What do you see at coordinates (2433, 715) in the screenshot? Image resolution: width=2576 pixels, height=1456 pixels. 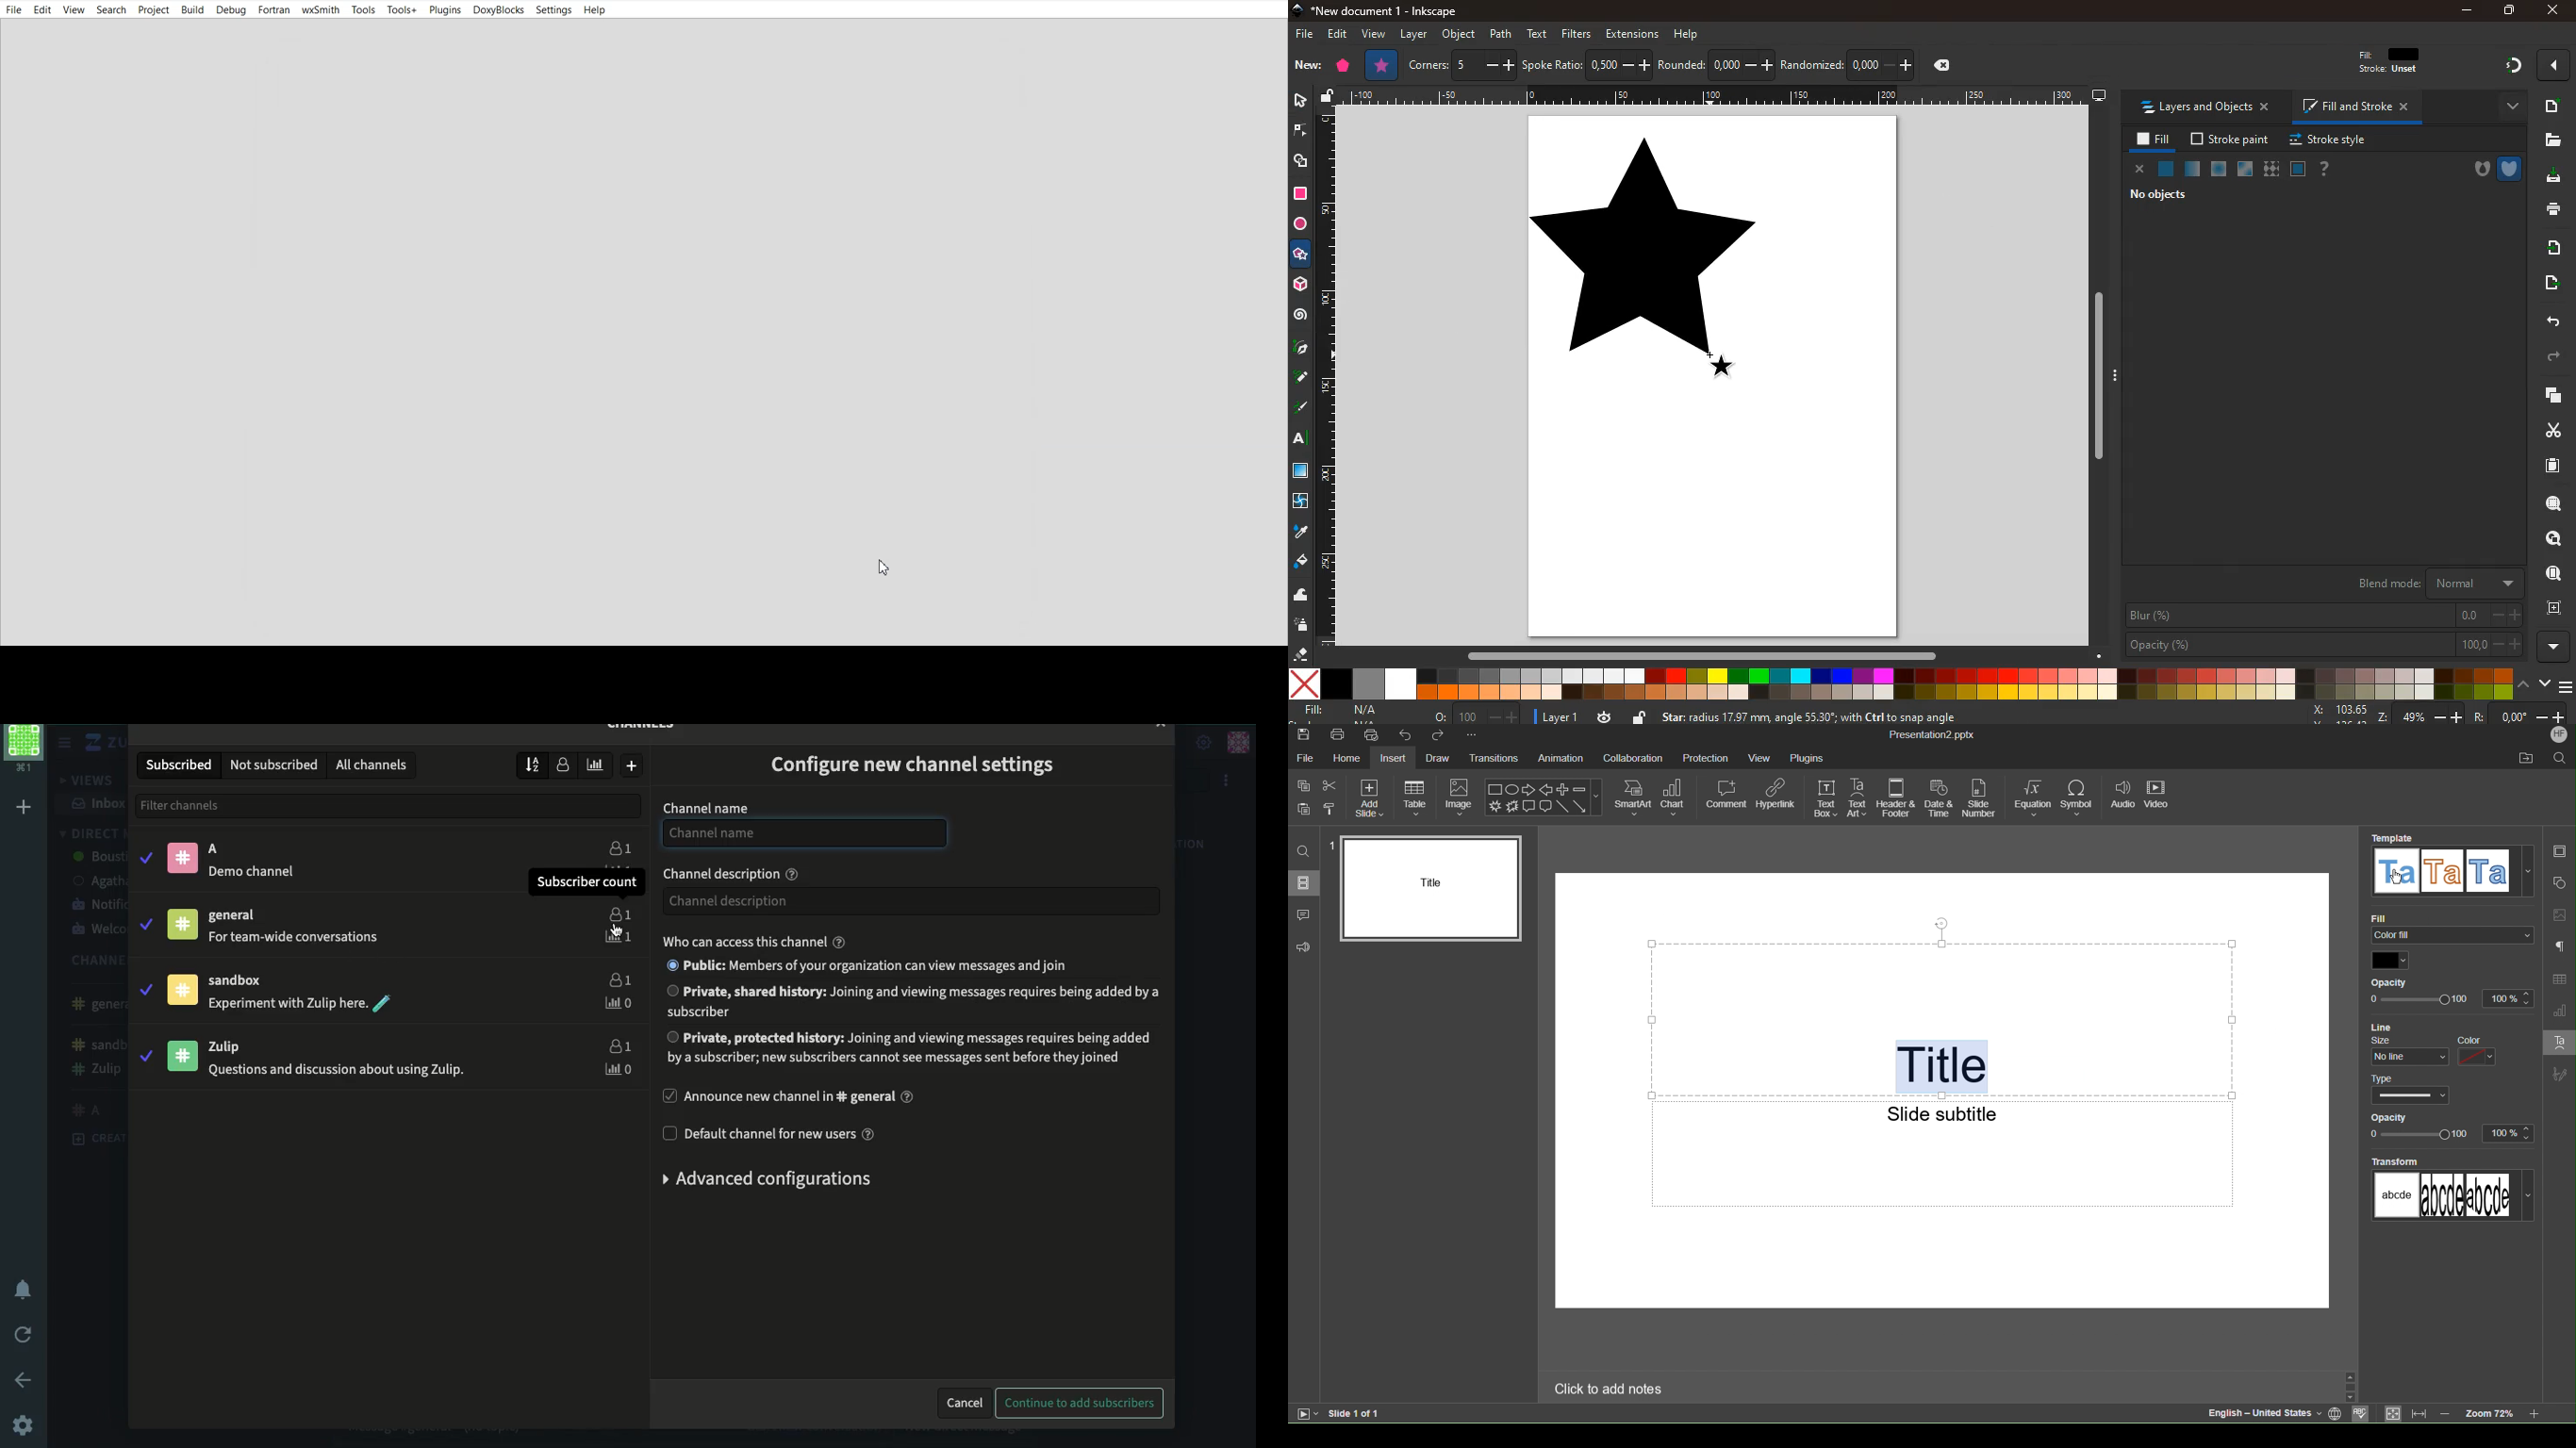 I see `zoom` at bounding box center [2433, 715].